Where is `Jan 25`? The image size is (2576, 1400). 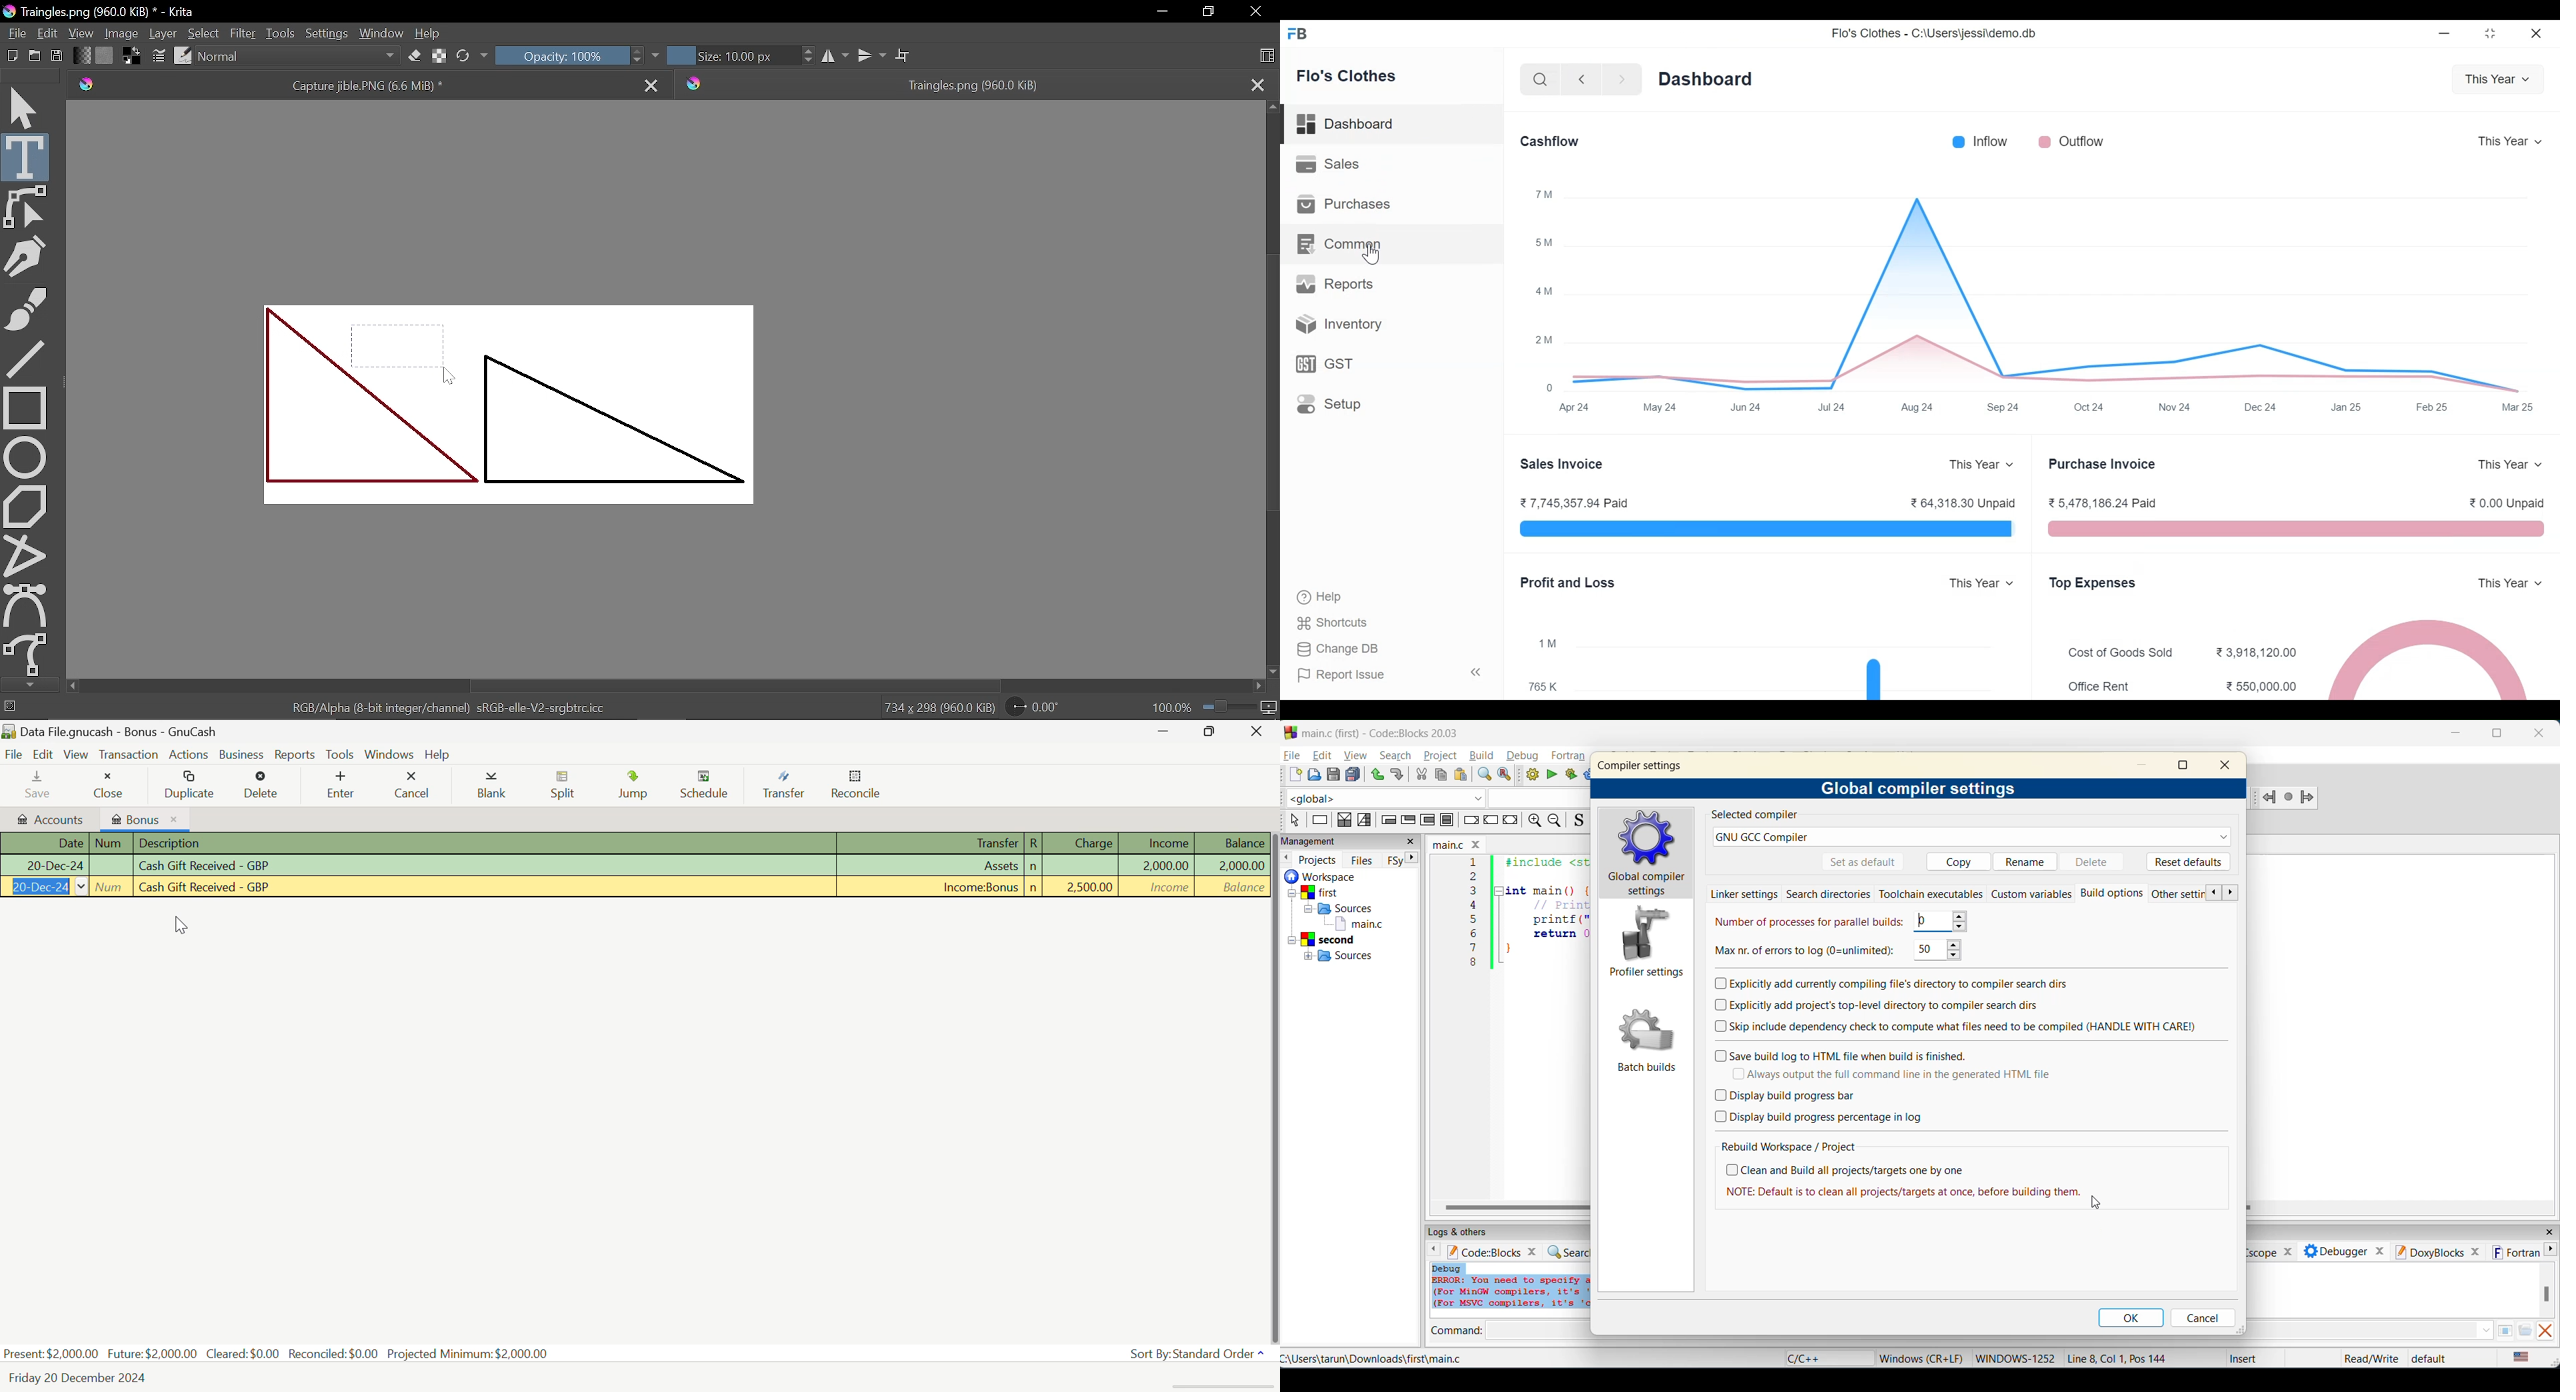 Jan 25 is located at coordinates (2344, 407).